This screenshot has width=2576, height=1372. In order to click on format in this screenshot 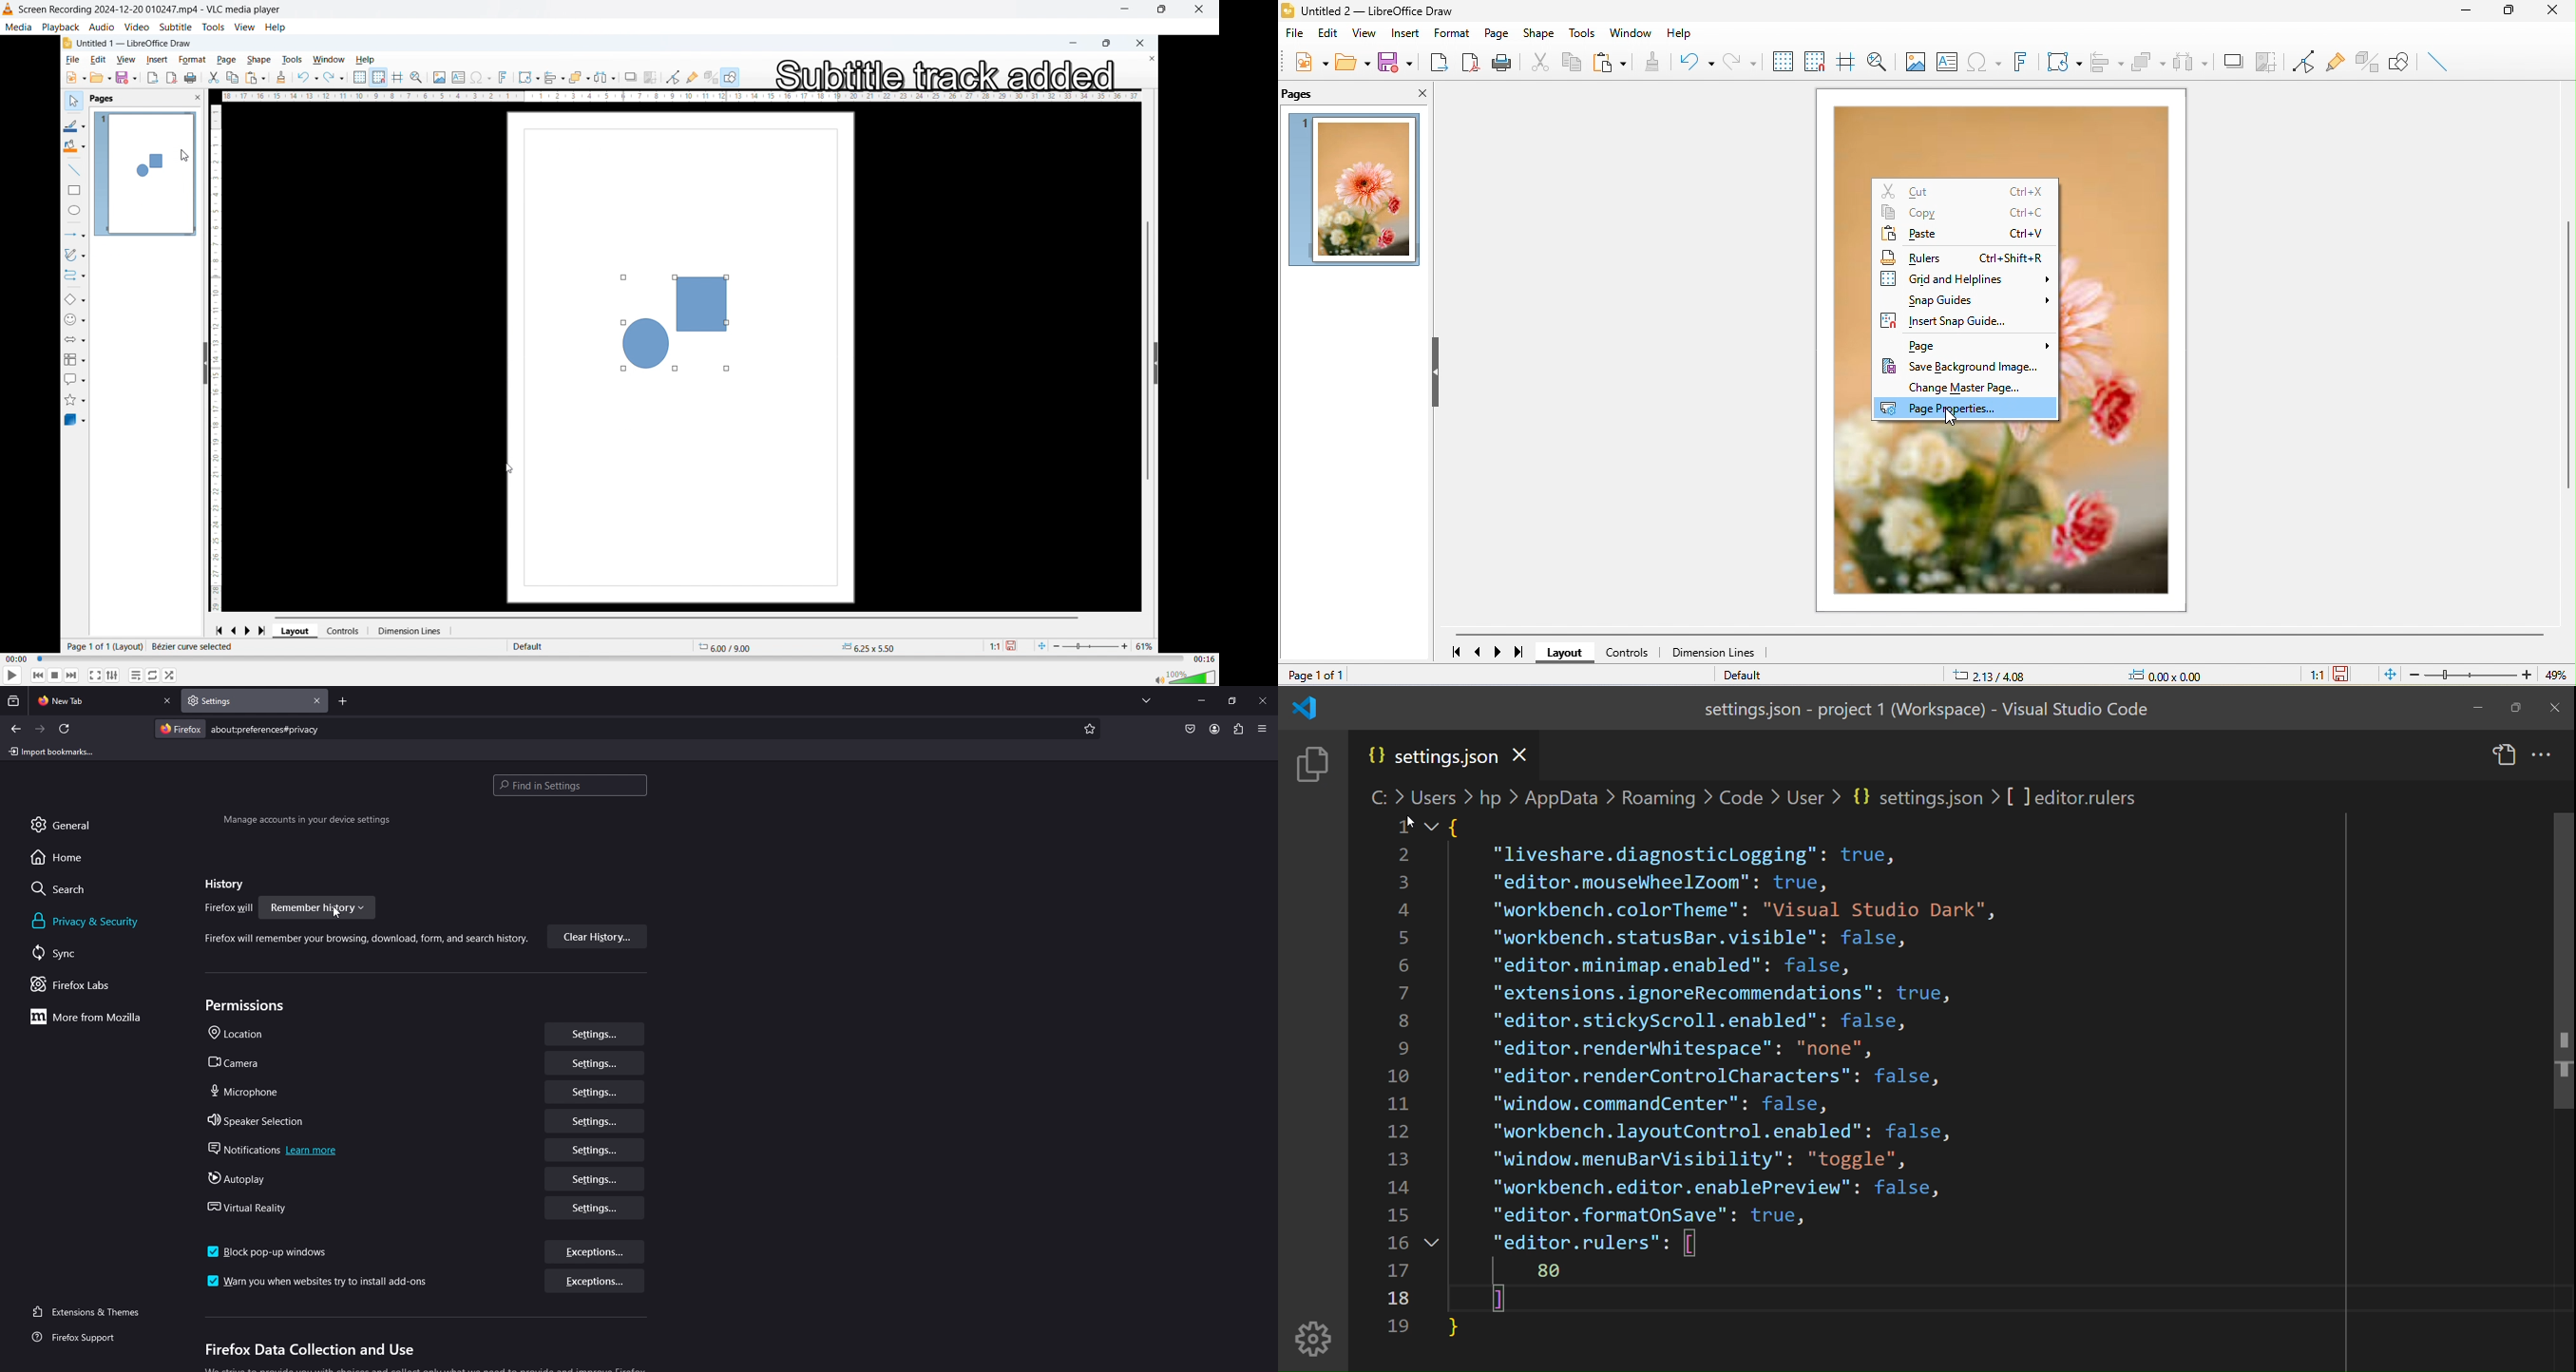, I will do `click(1453, 32)`.